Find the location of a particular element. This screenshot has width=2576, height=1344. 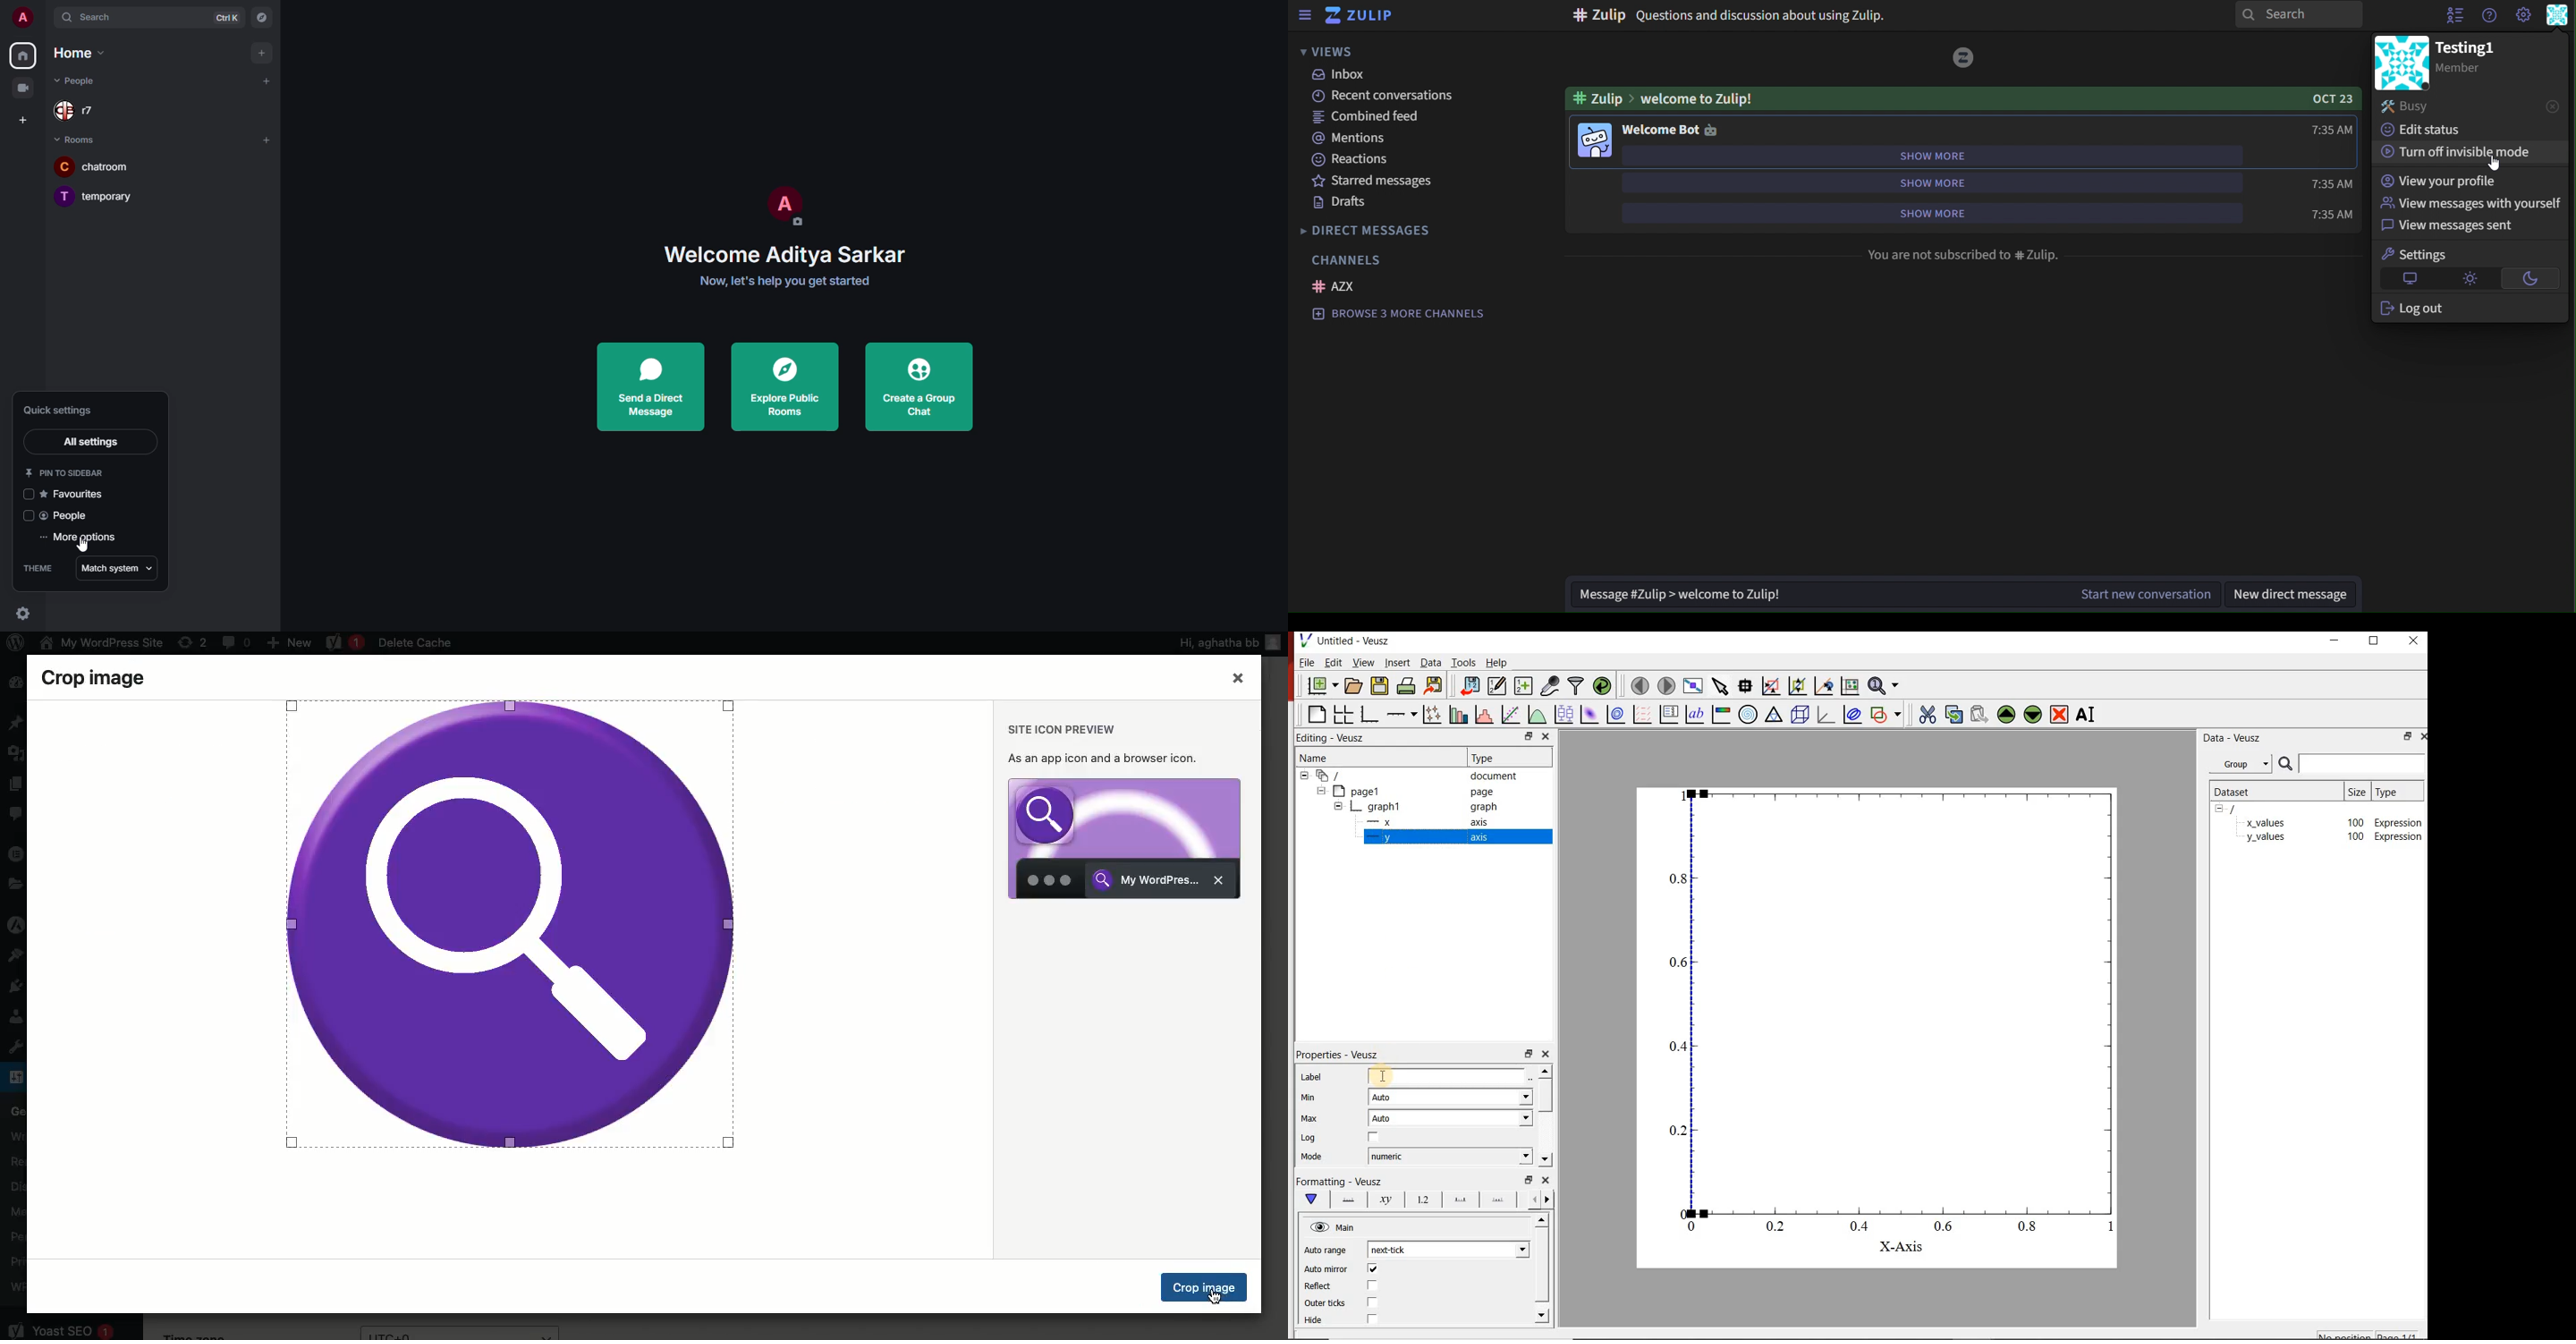

send a direct message is located at coordinates (653, 386).